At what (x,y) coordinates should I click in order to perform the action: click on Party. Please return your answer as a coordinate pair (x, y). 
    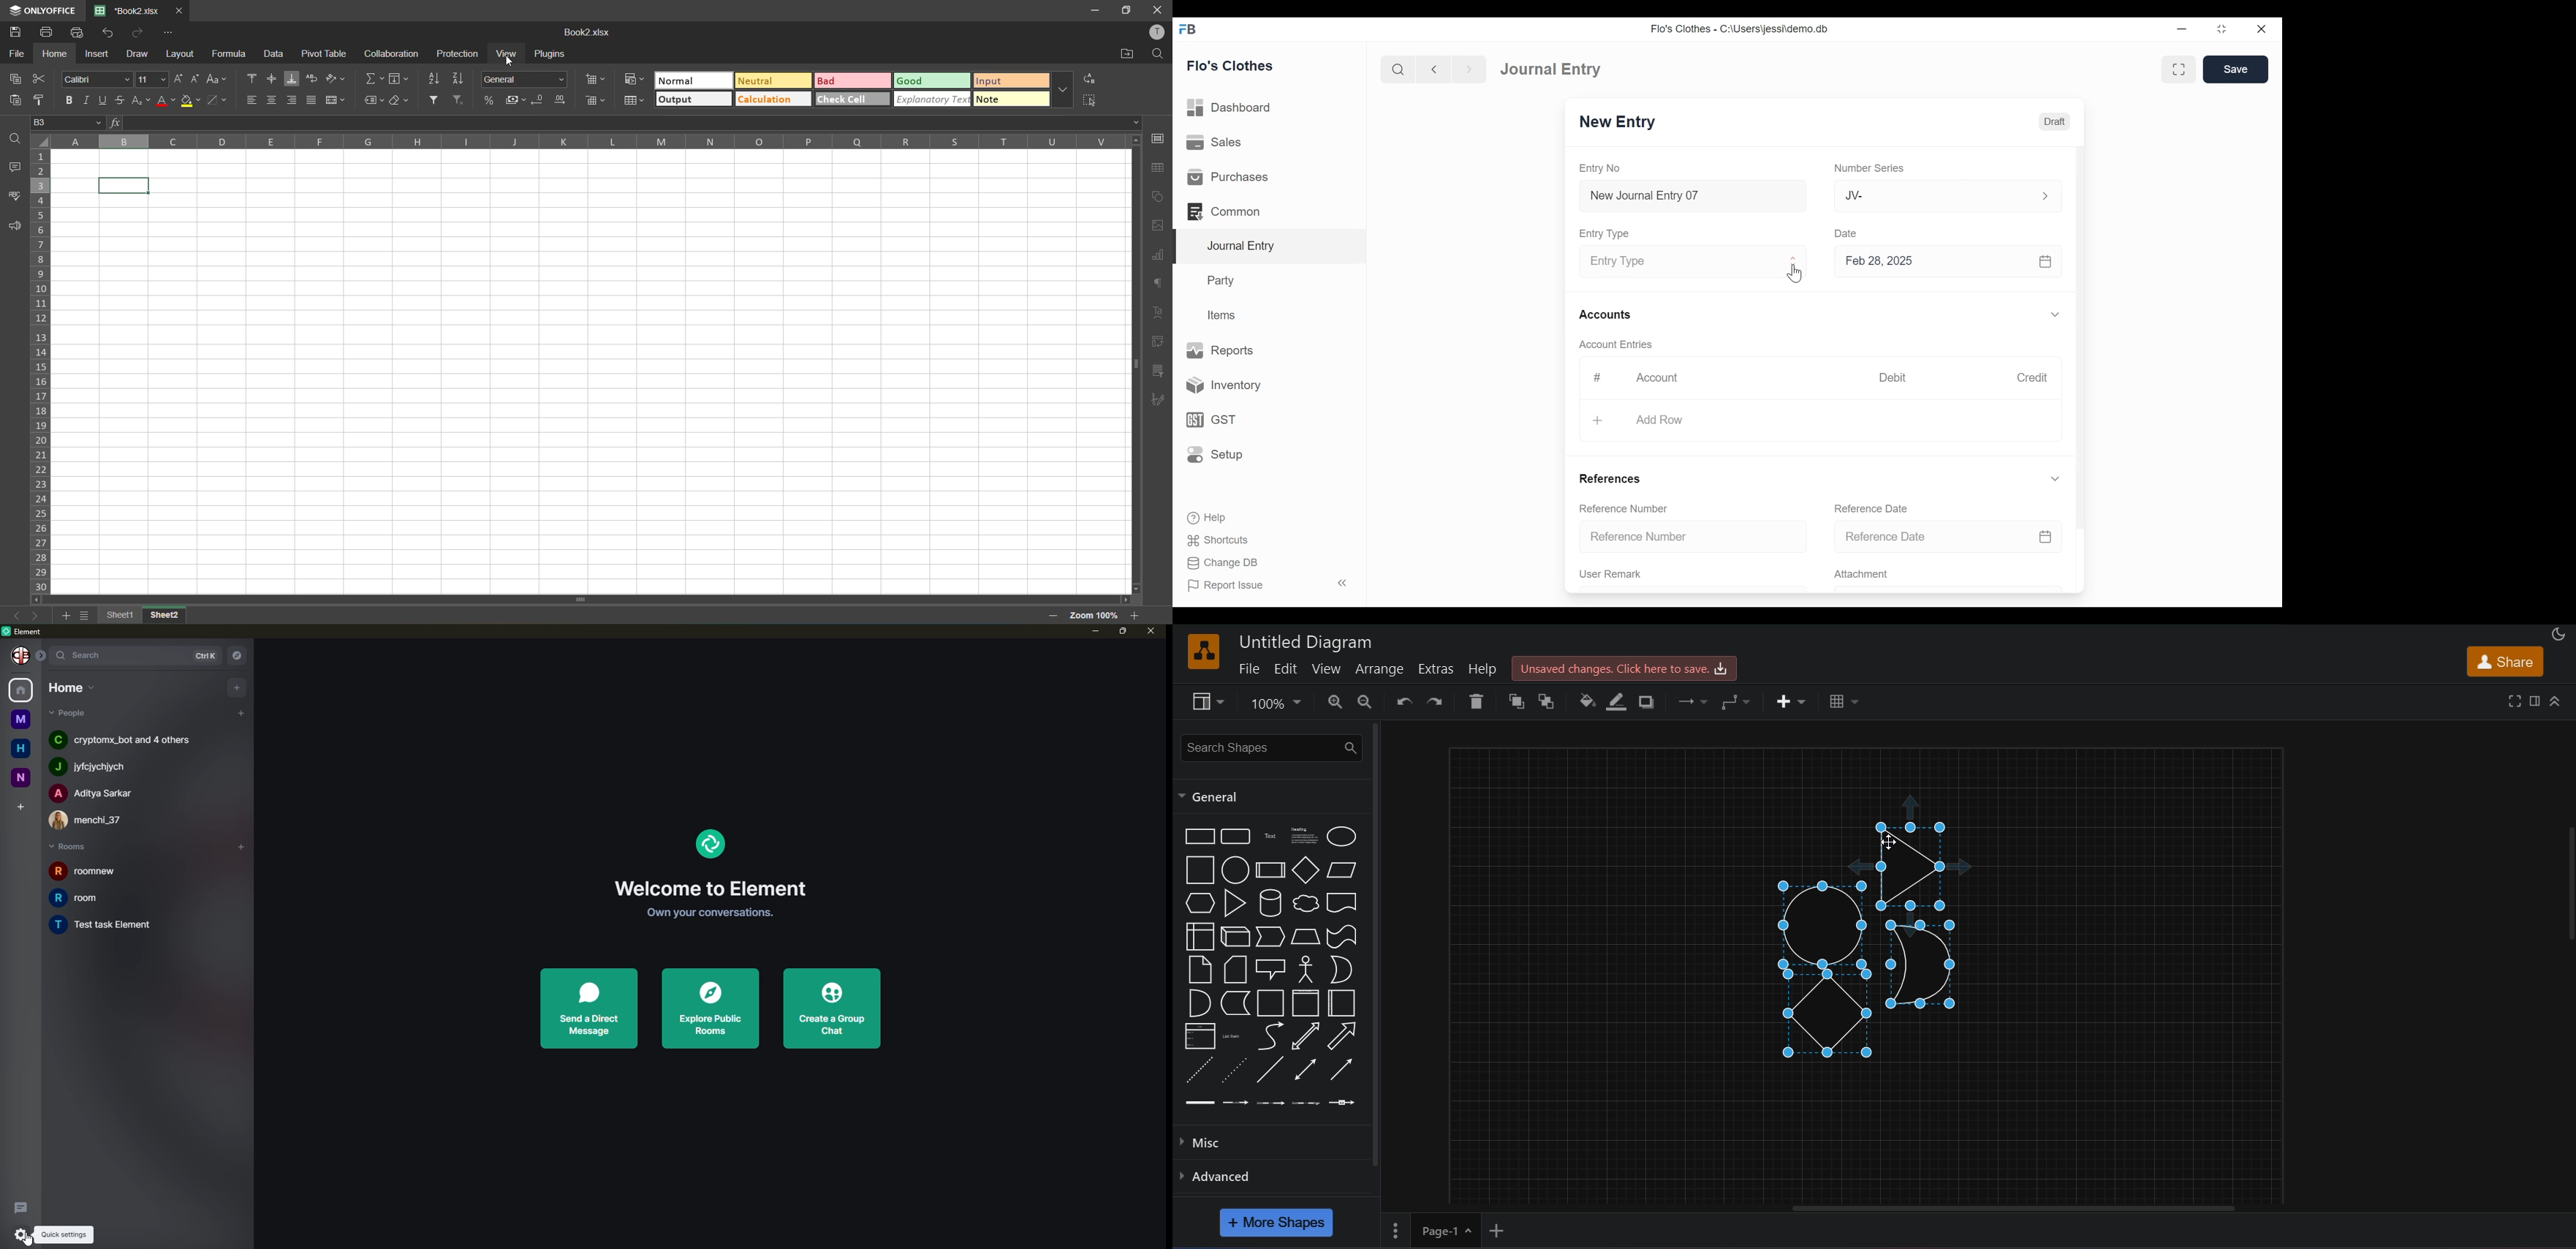
    Looking at the image, I should click on (1223, 280).